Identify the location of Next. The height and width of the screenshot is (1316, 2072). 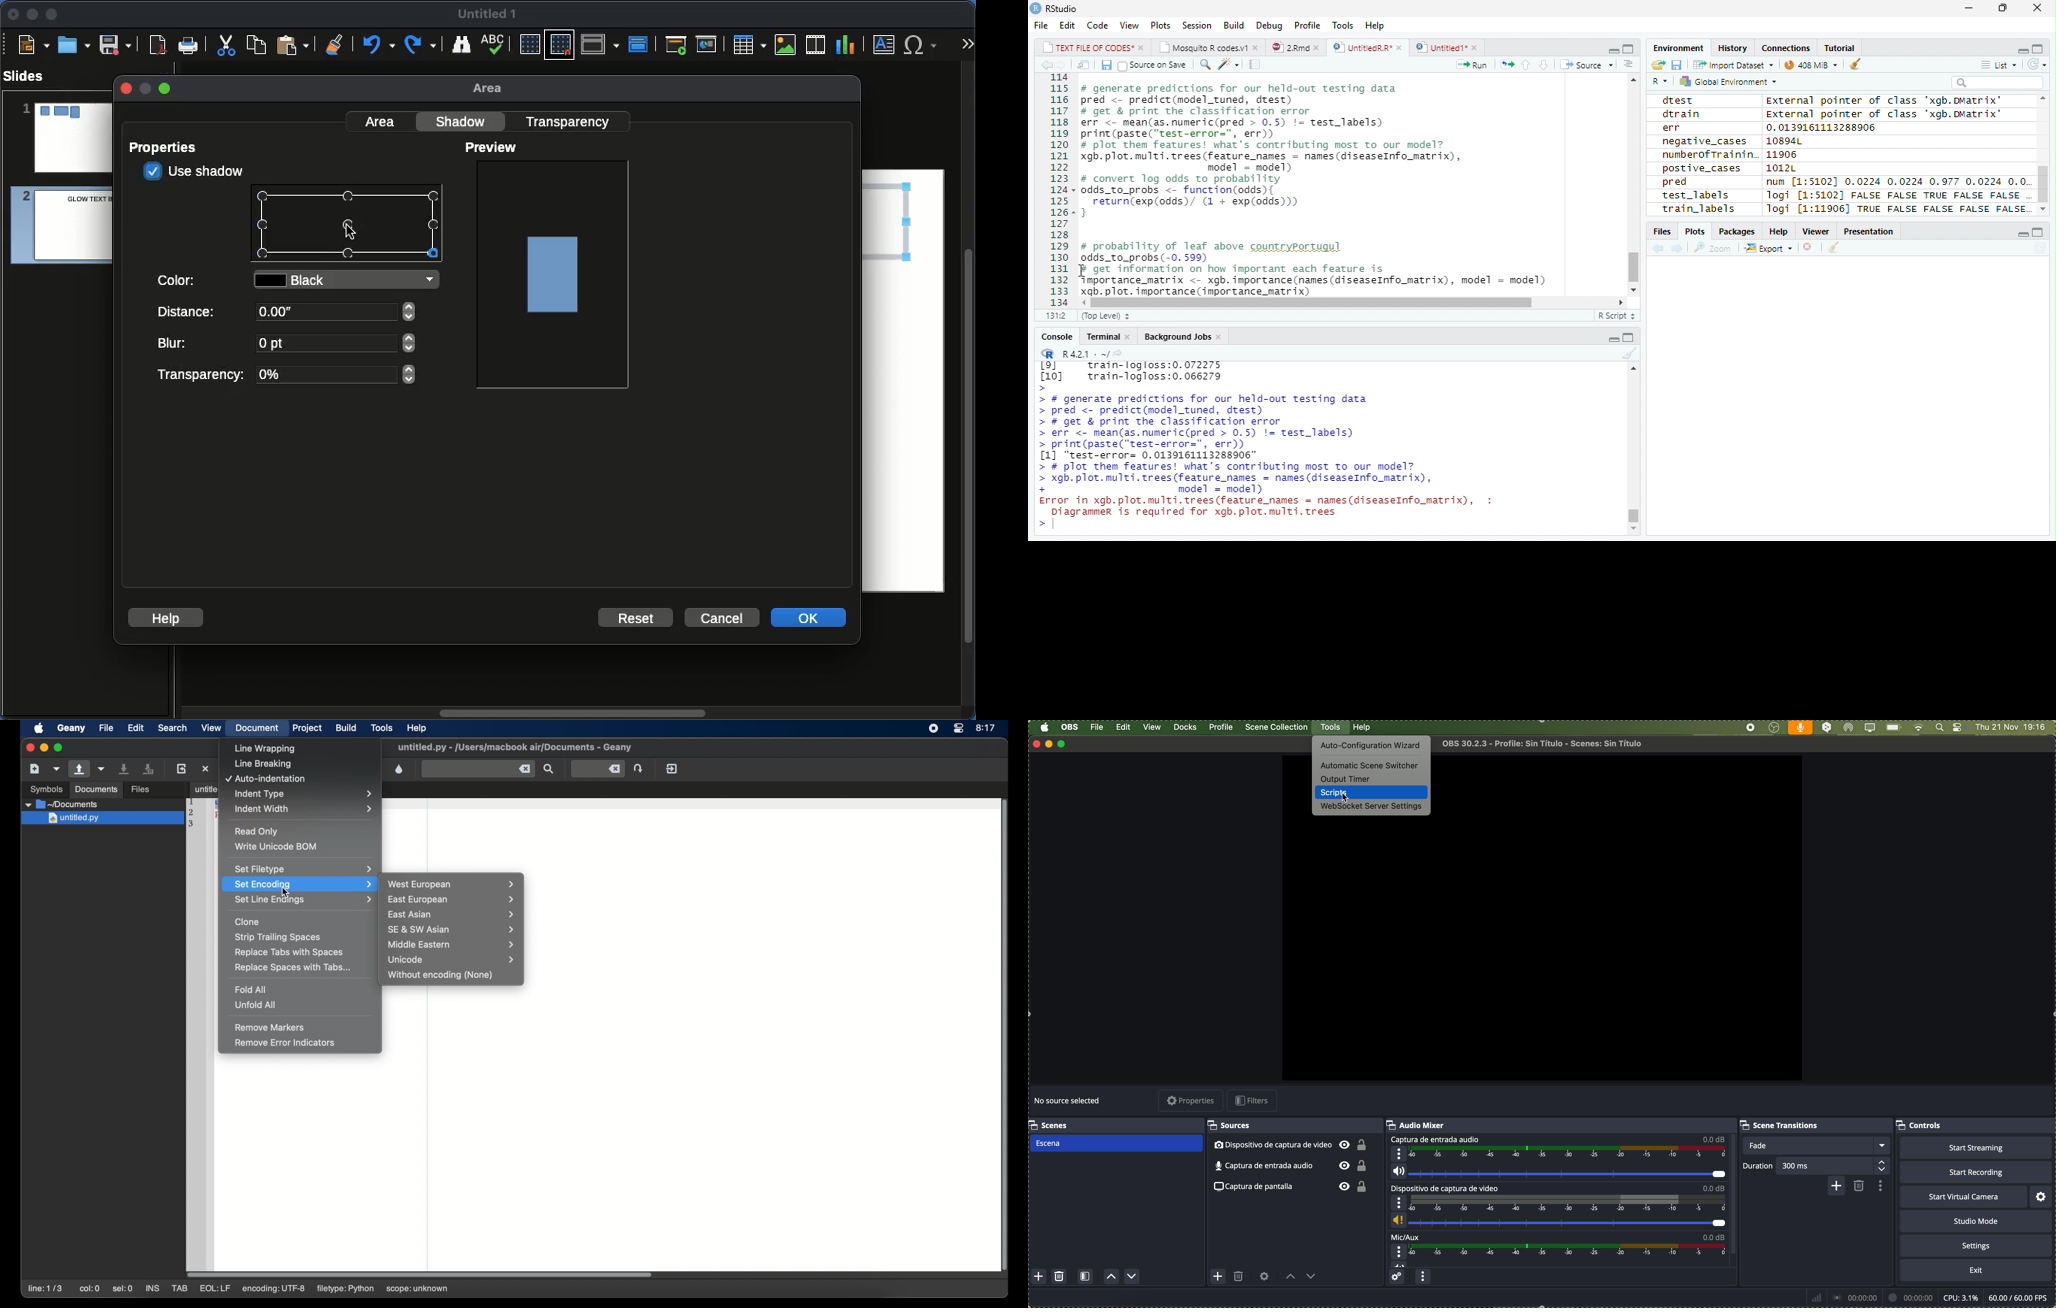
(1677, 249).